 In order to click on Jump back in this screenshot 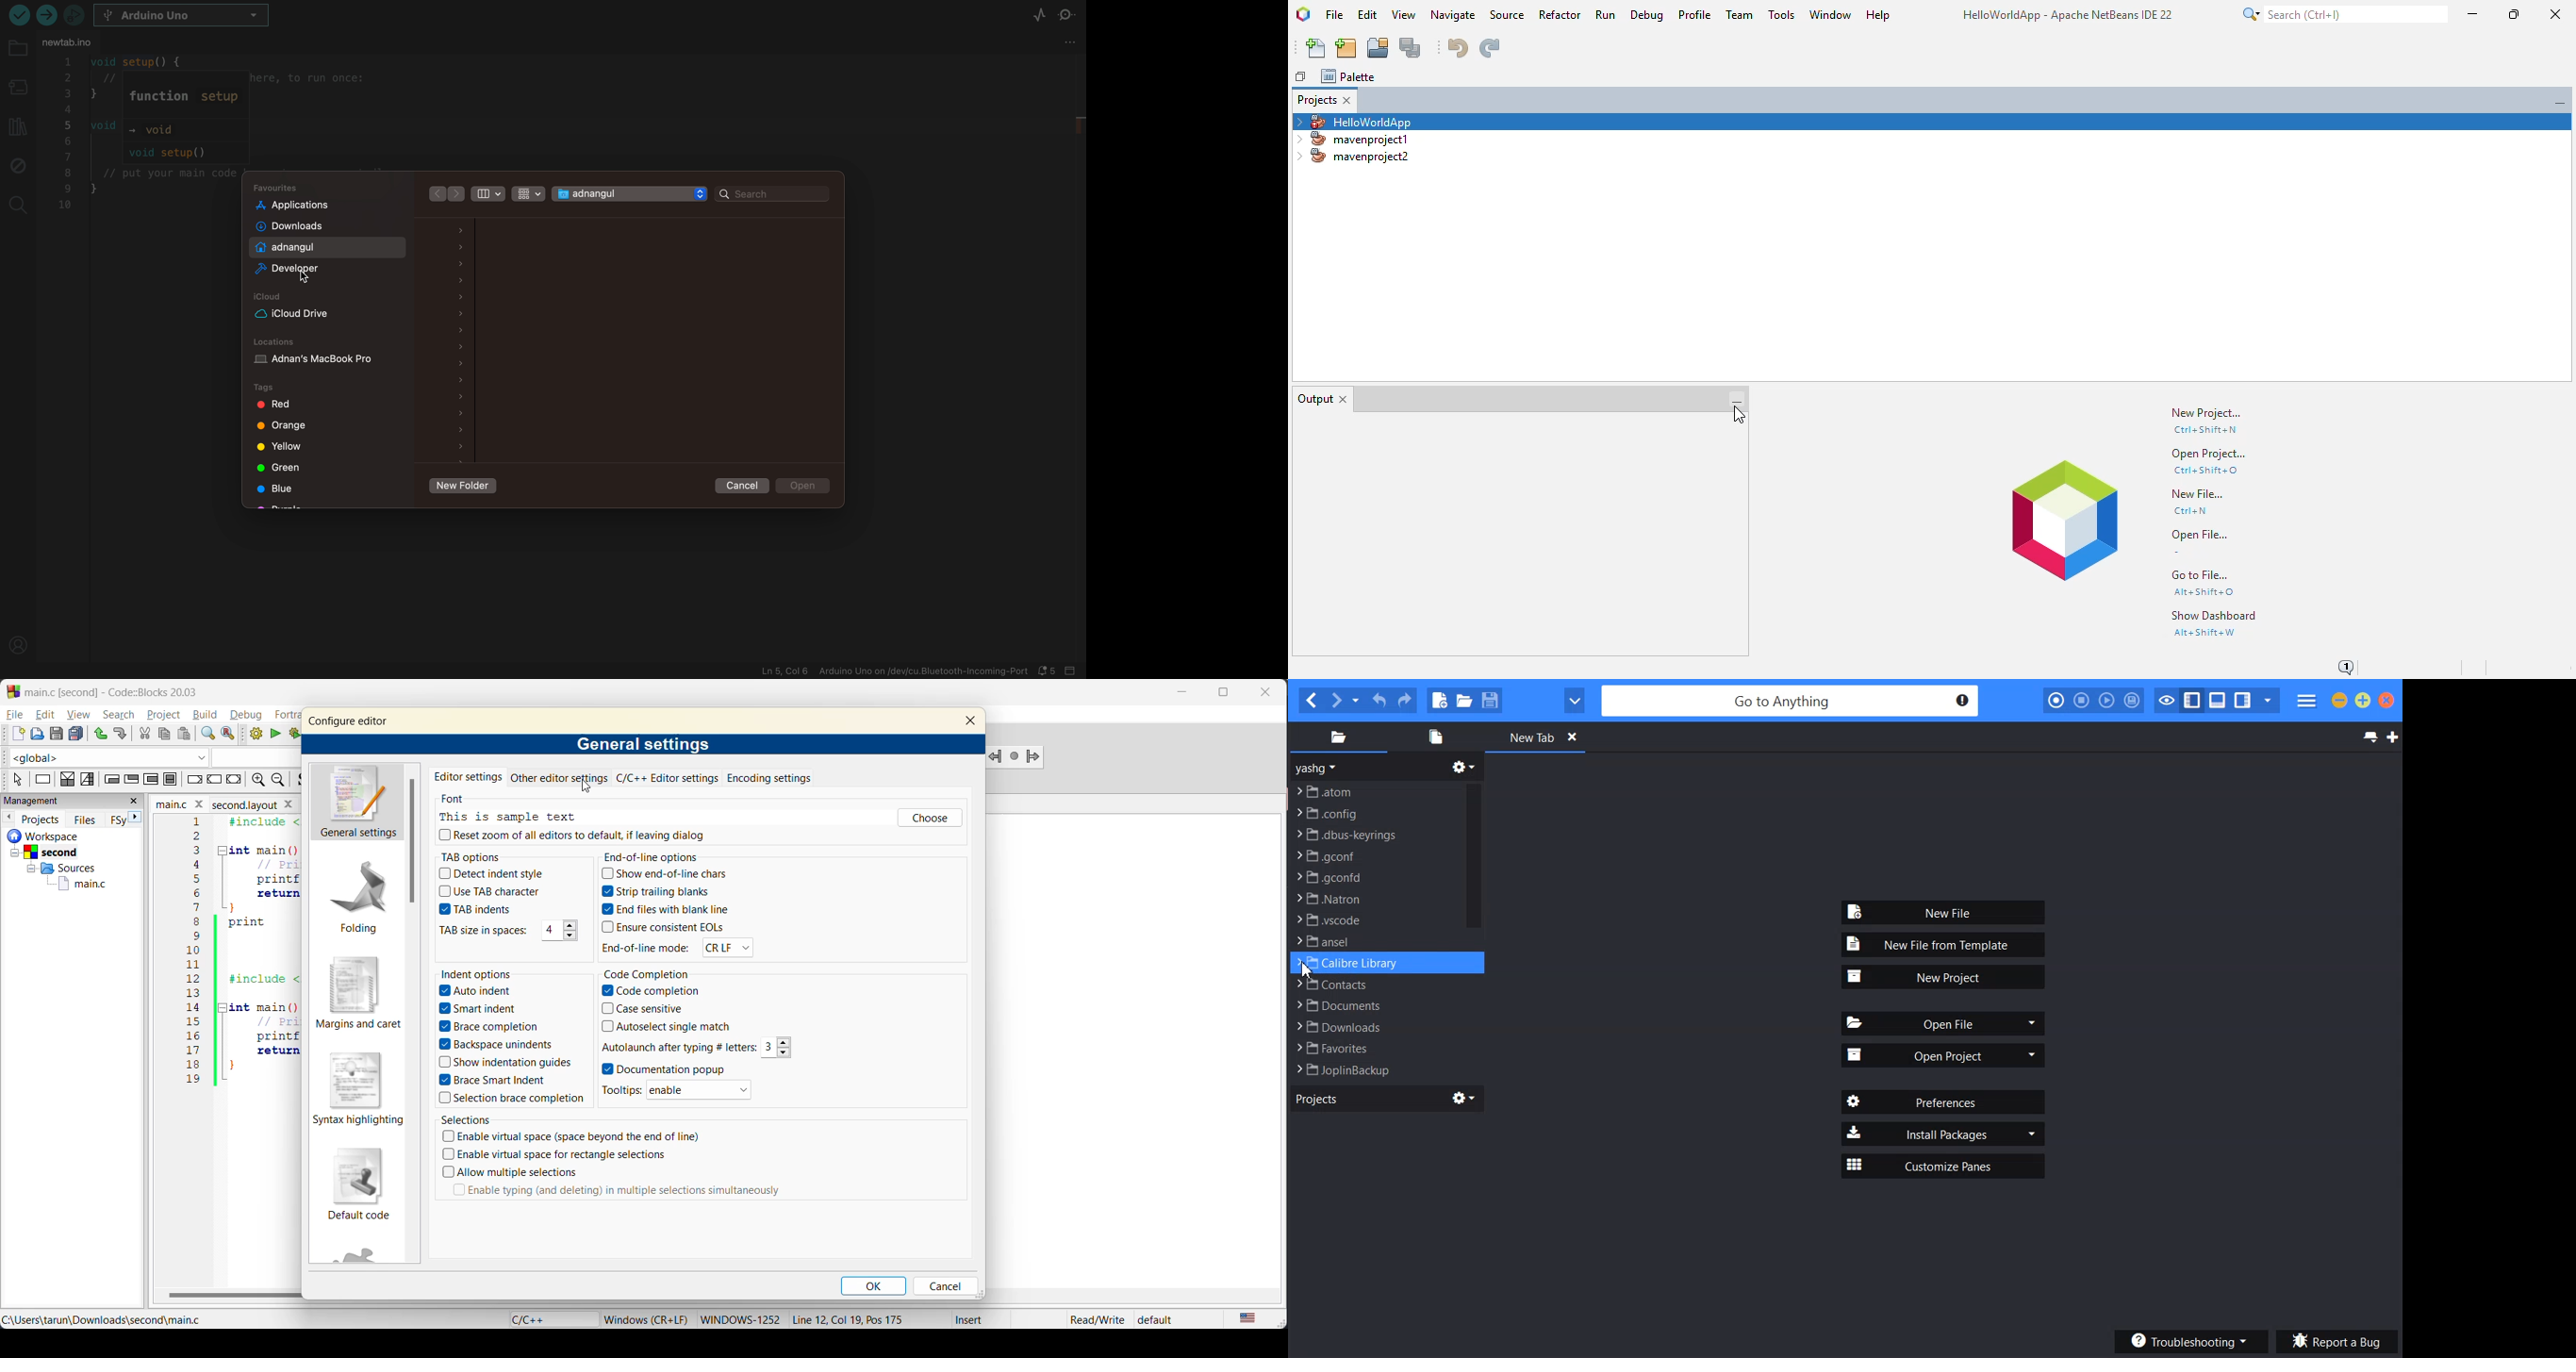, I will do `click(993, 758)`.